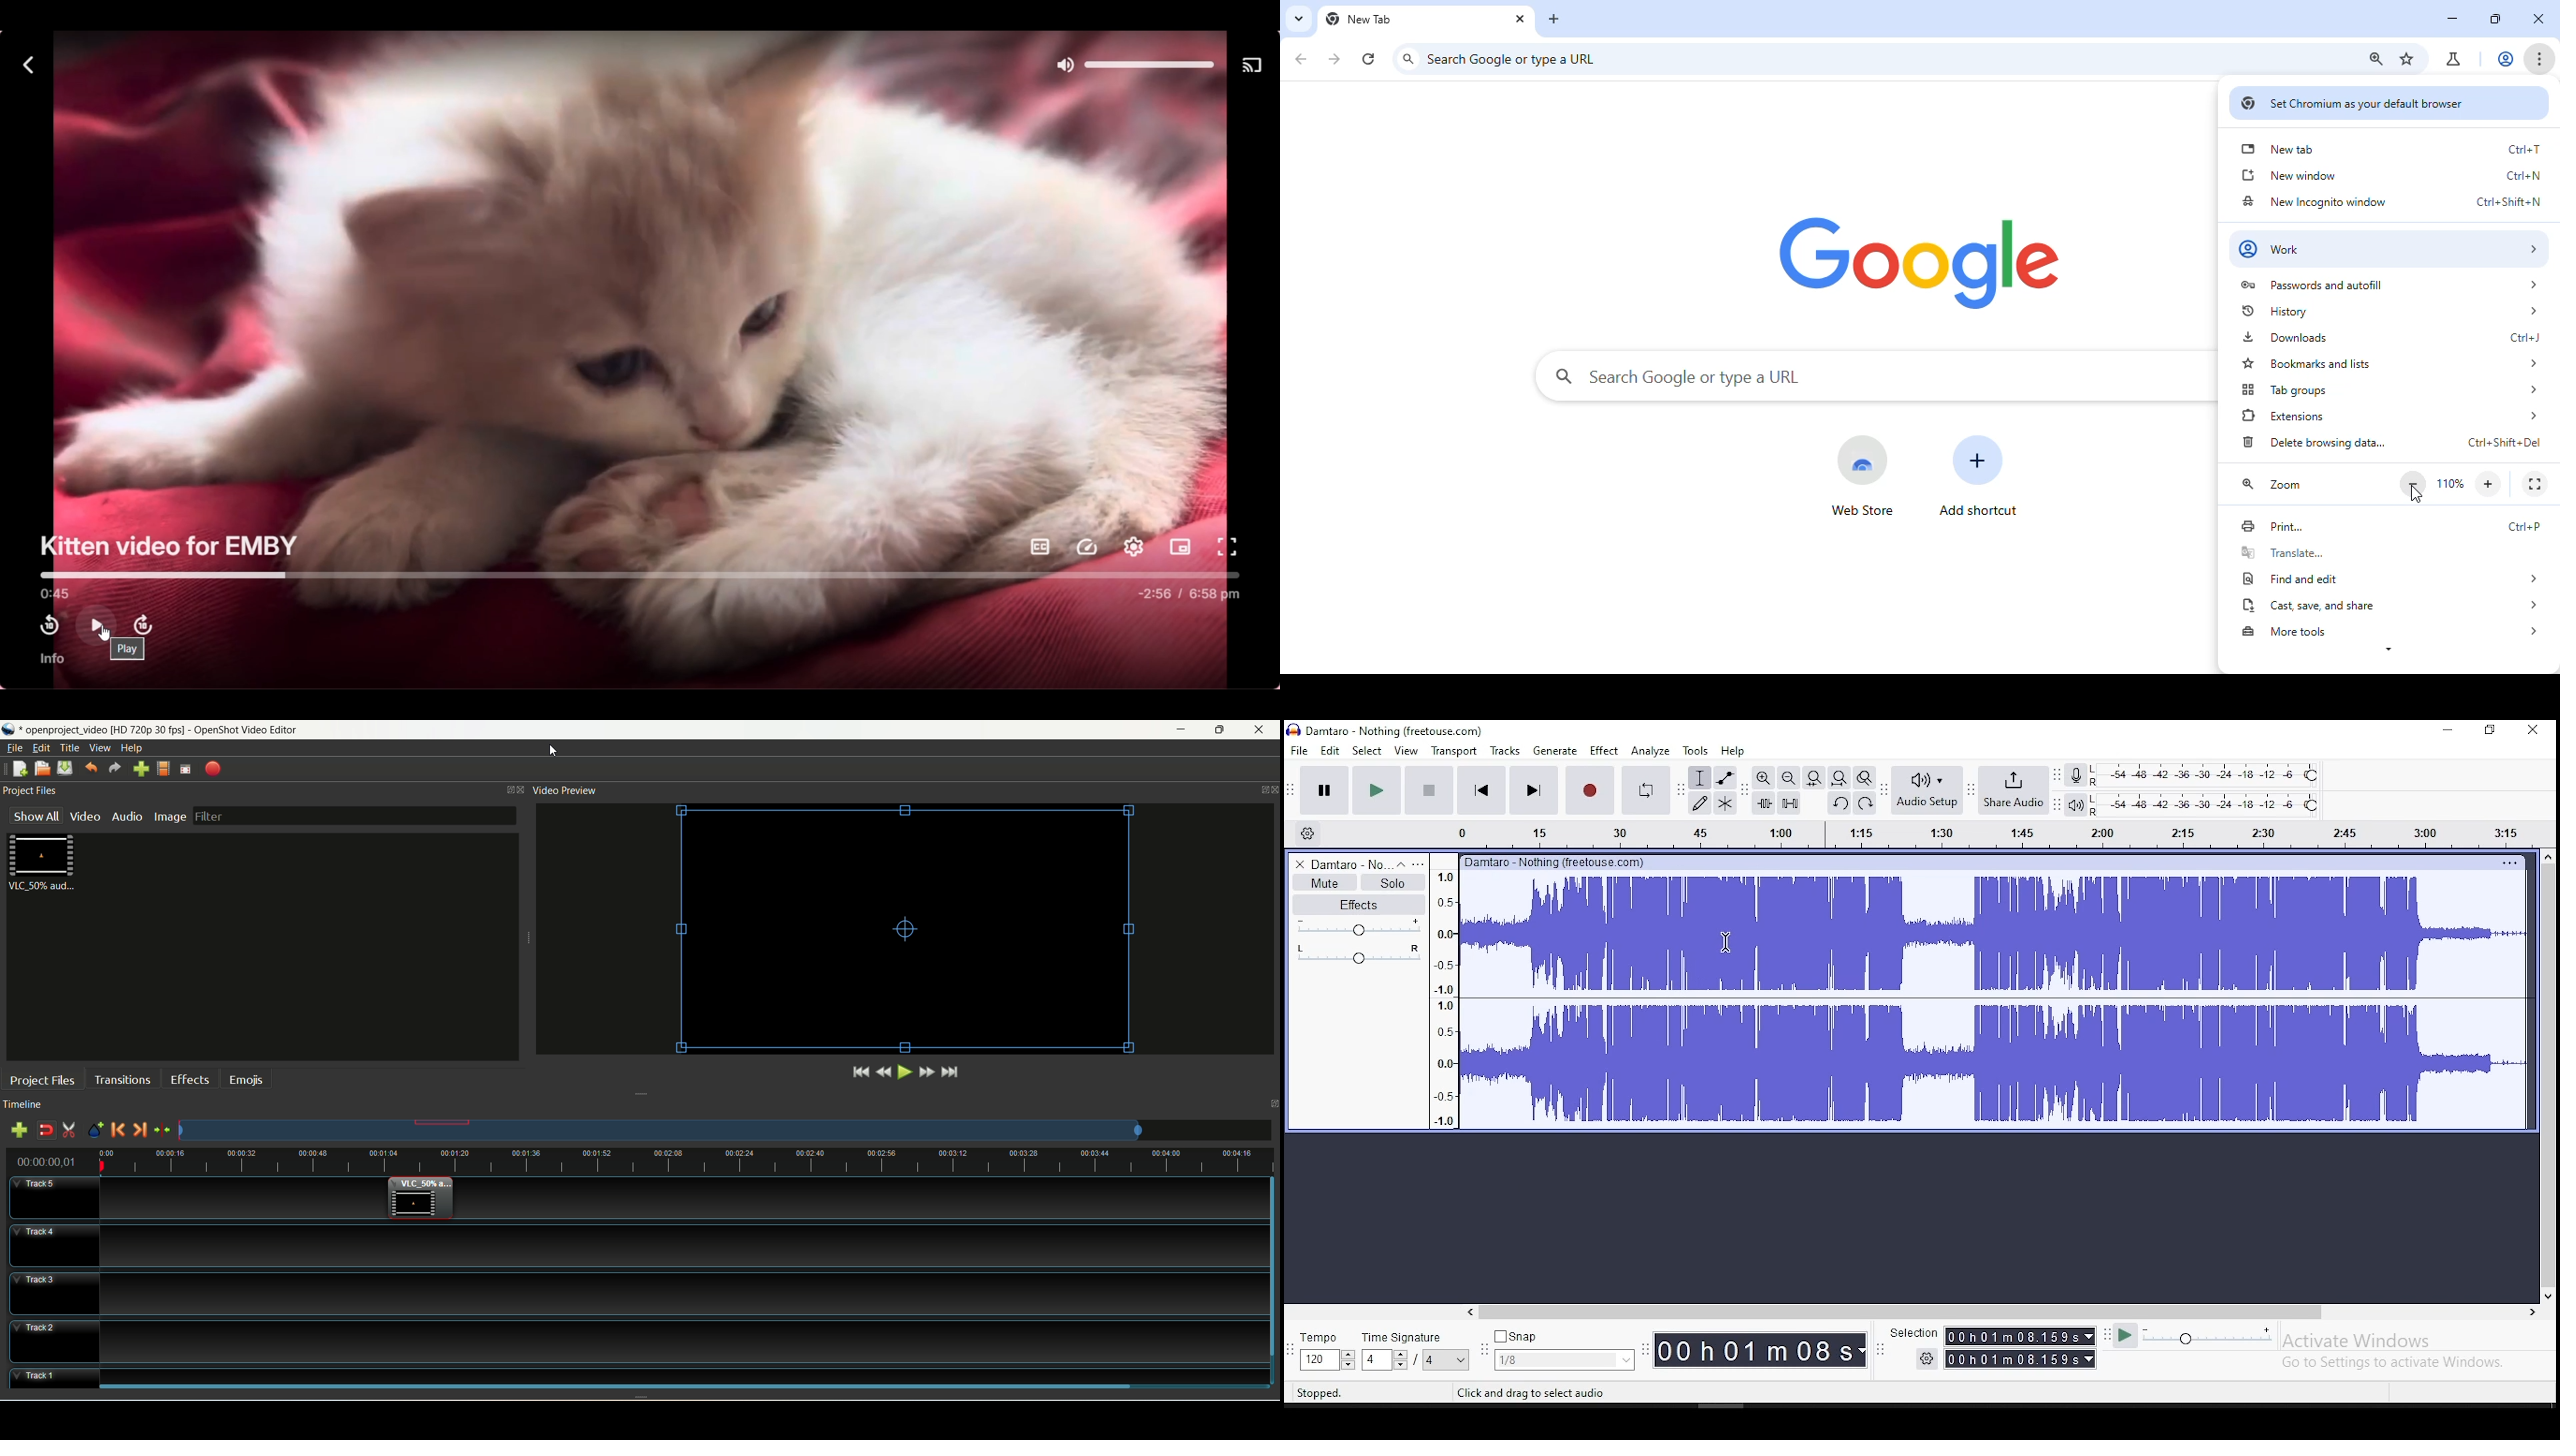  Describe the element at coordinates (1300, 863) in the screenshot. I see `delete track` at that location.